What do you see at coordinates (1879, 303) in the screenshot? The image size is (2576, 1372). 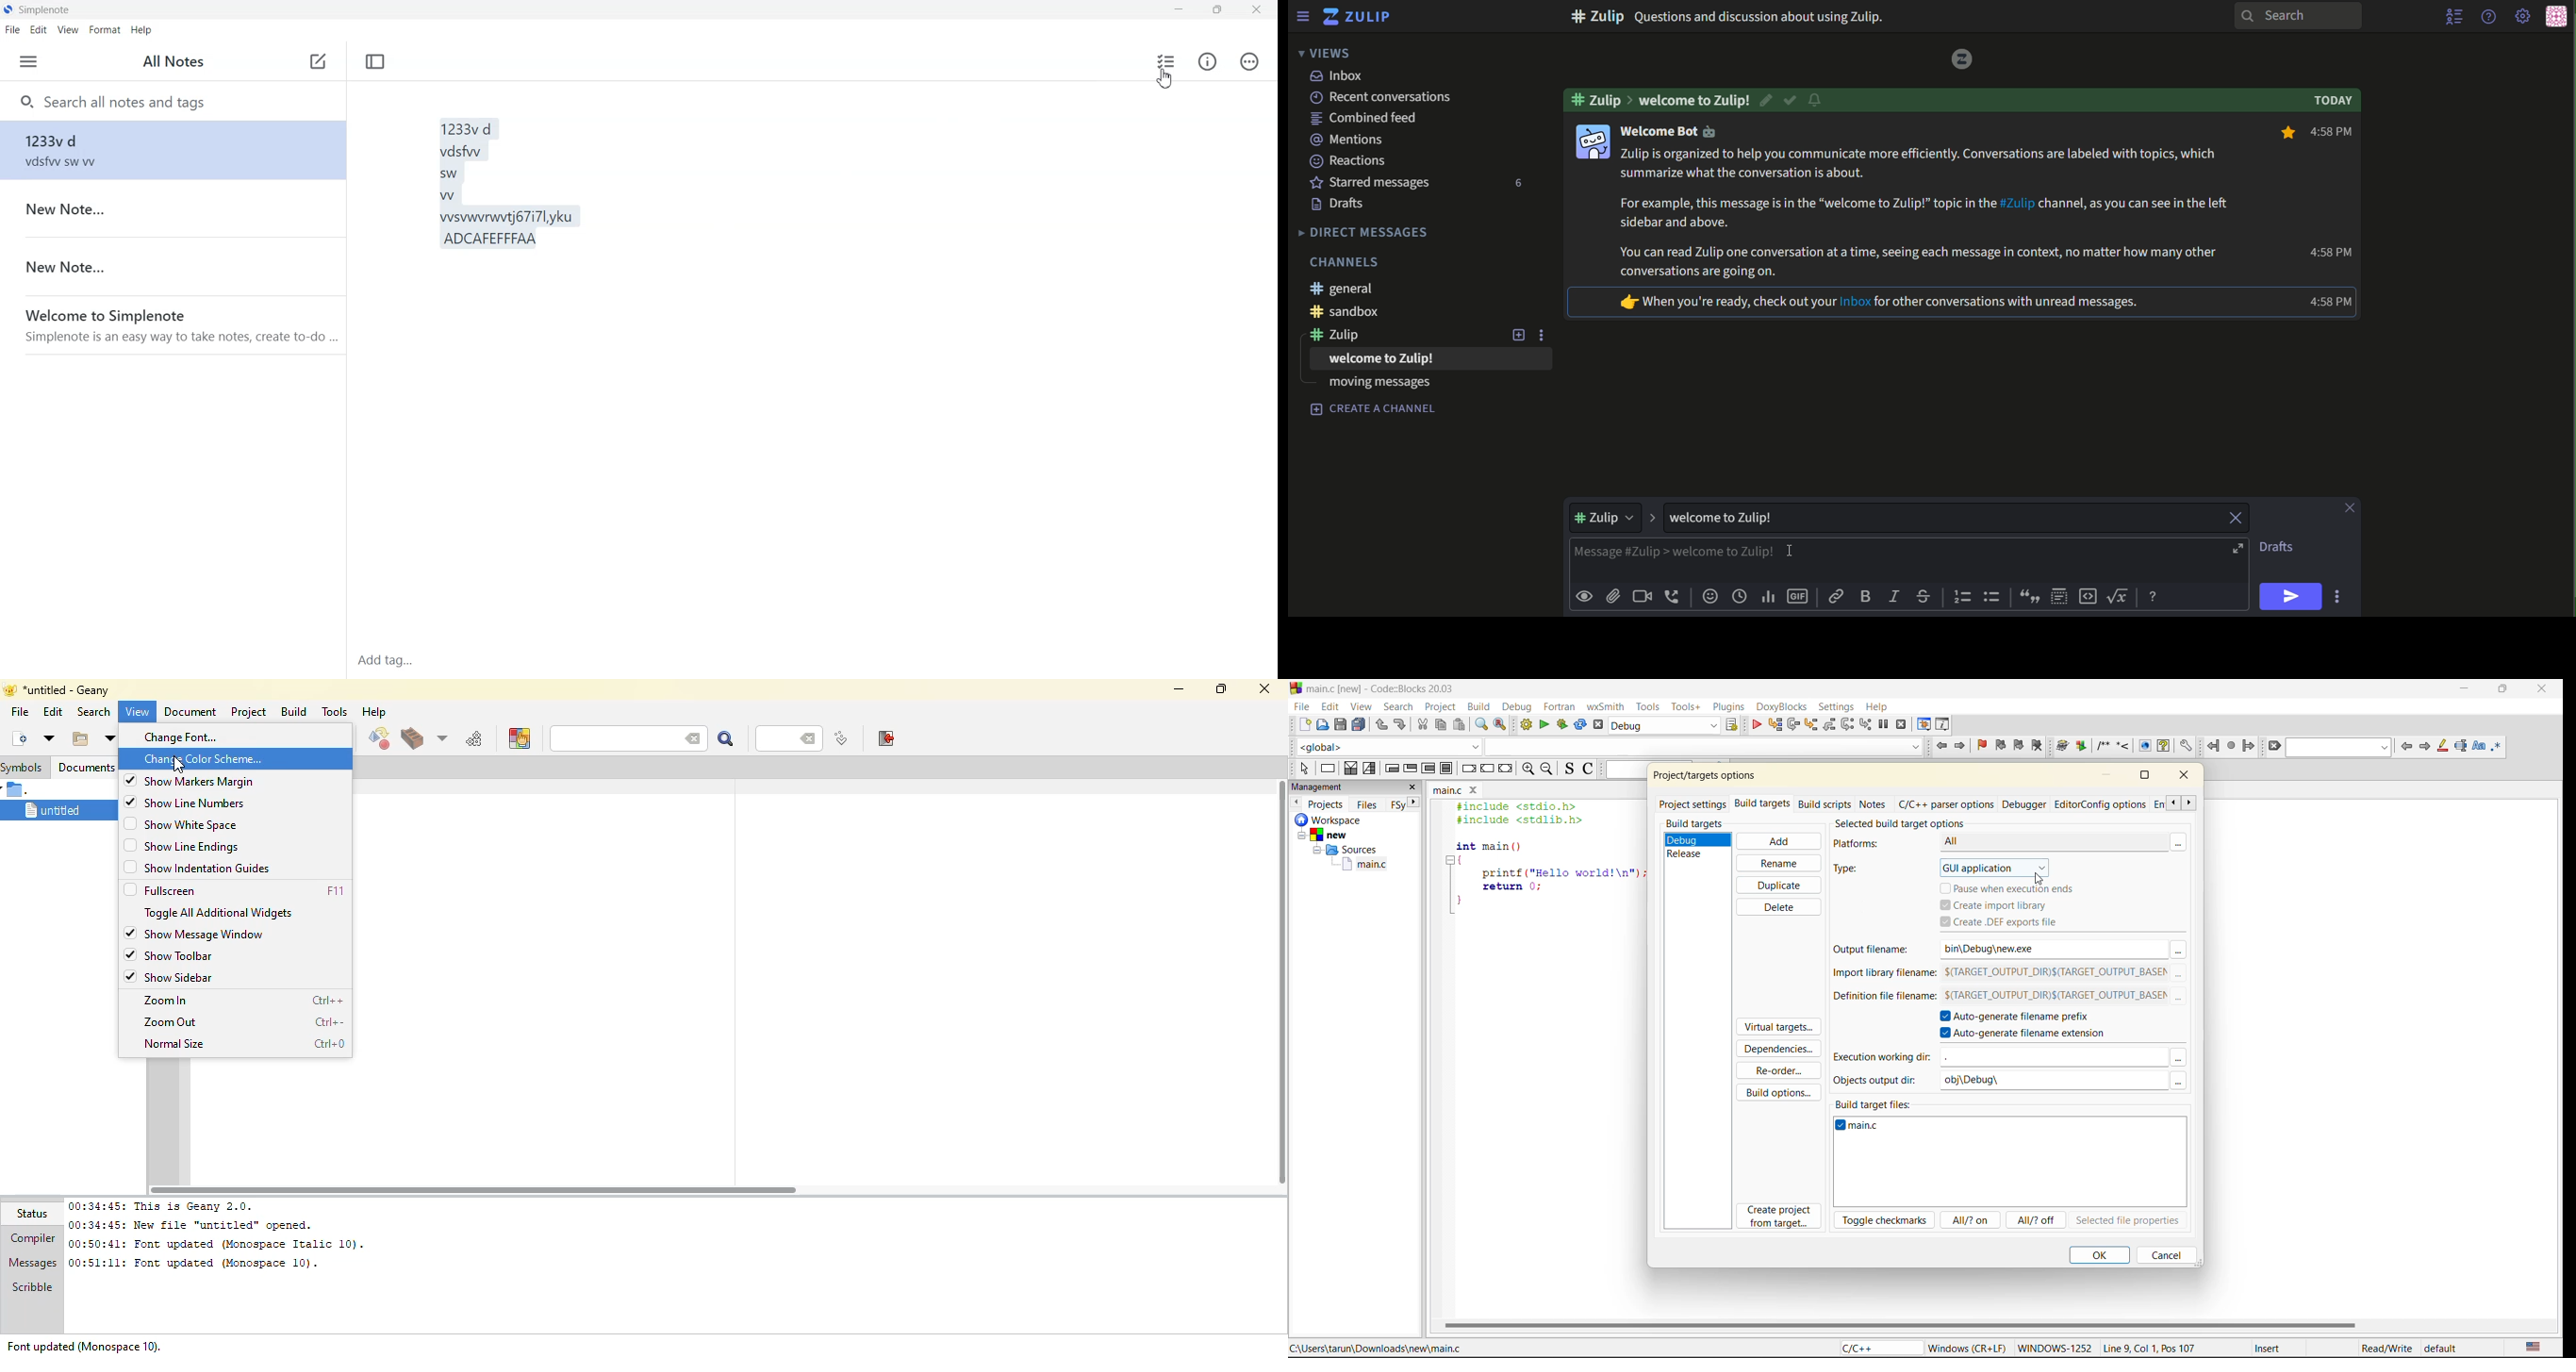 I see `text` at bounding box center [1879, 303].